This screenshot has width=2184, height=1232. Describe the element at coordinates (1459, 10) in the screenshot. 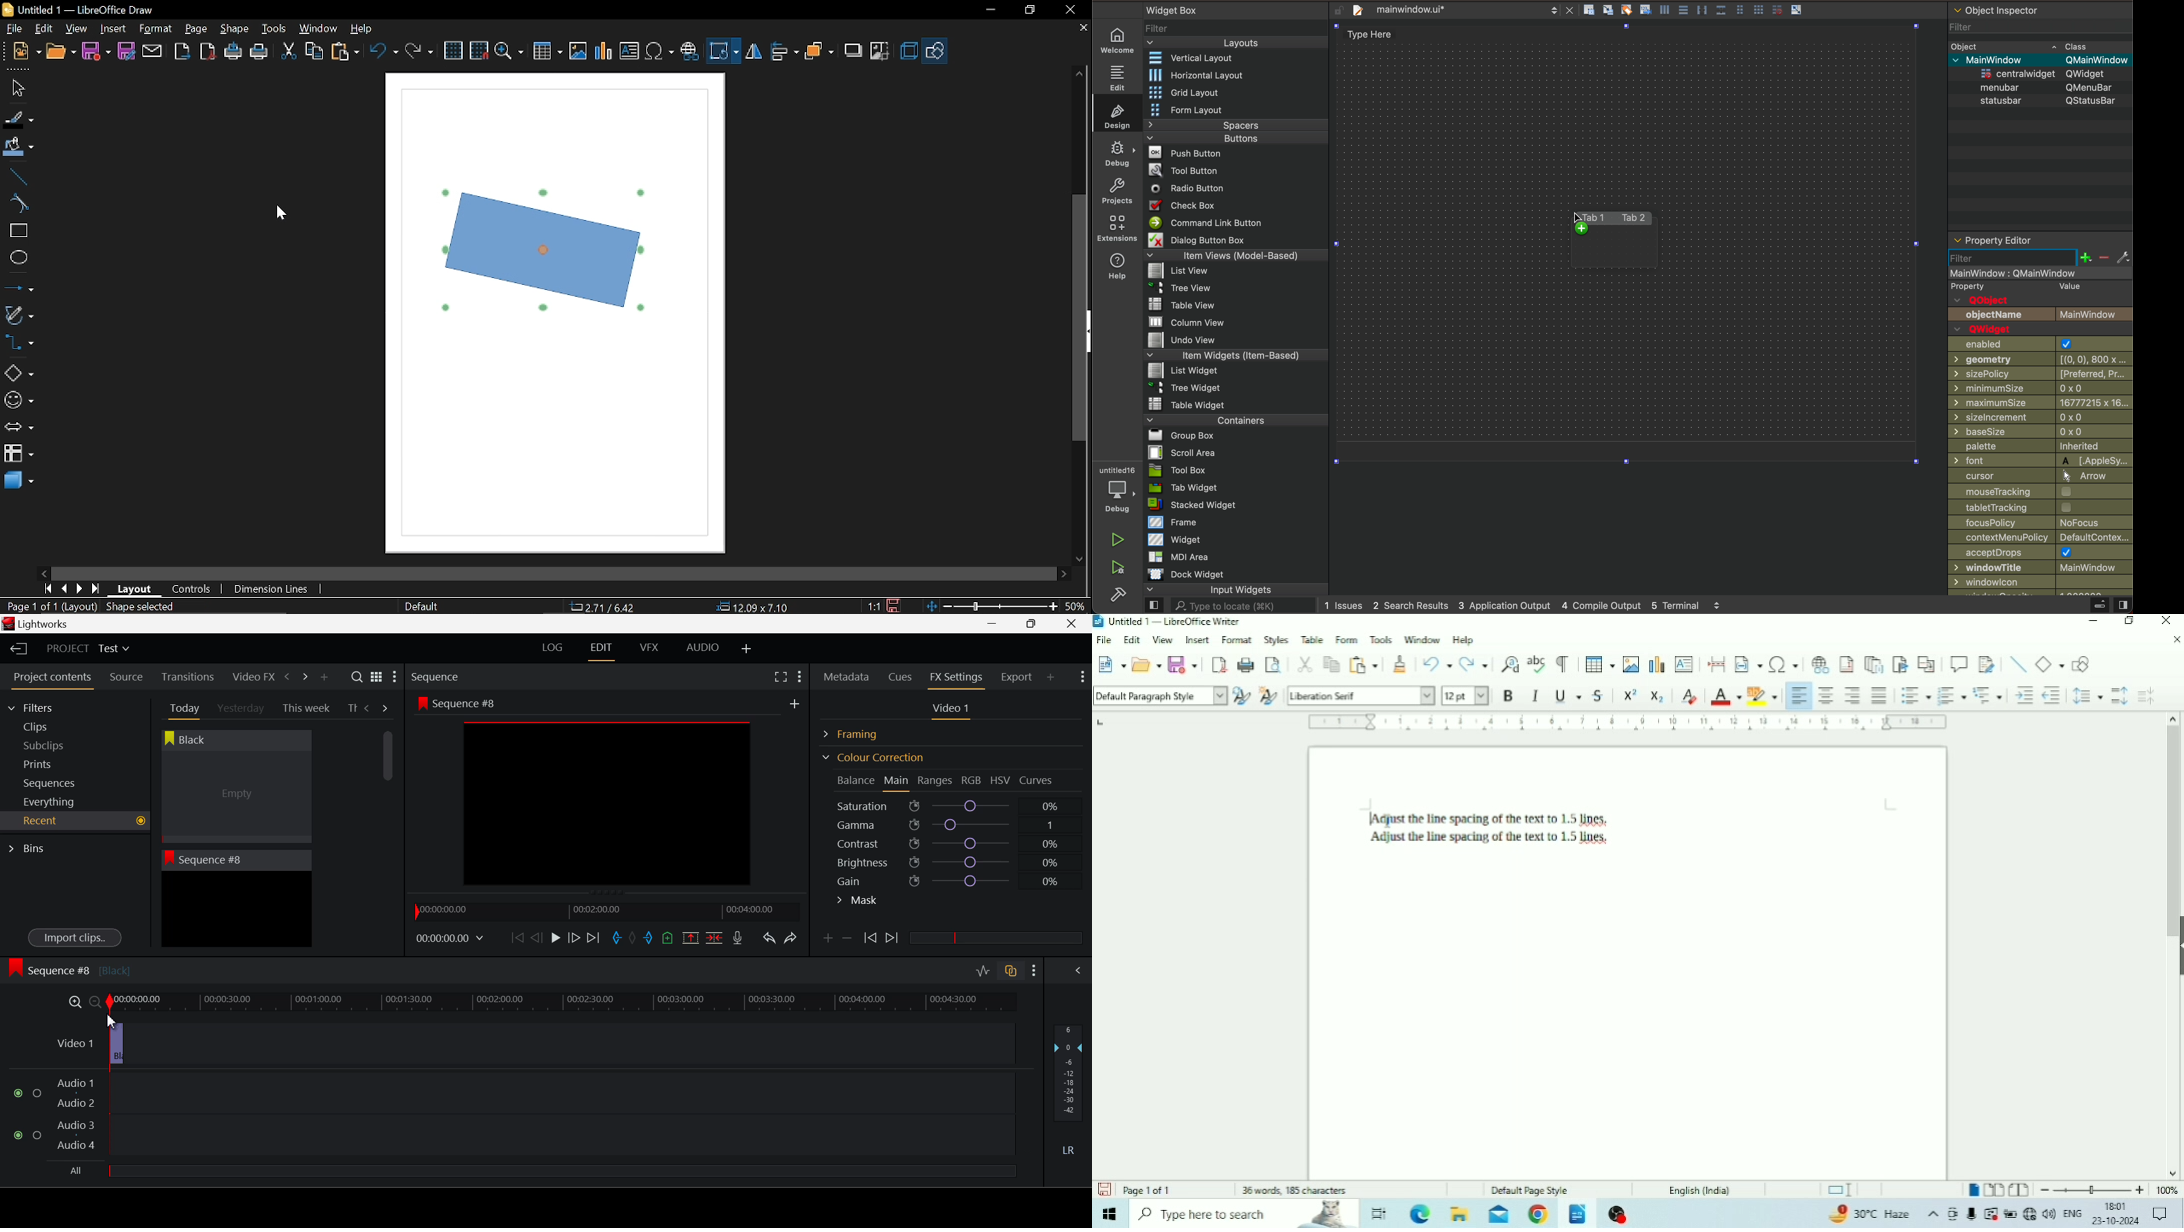

I see `file tab` at that location.